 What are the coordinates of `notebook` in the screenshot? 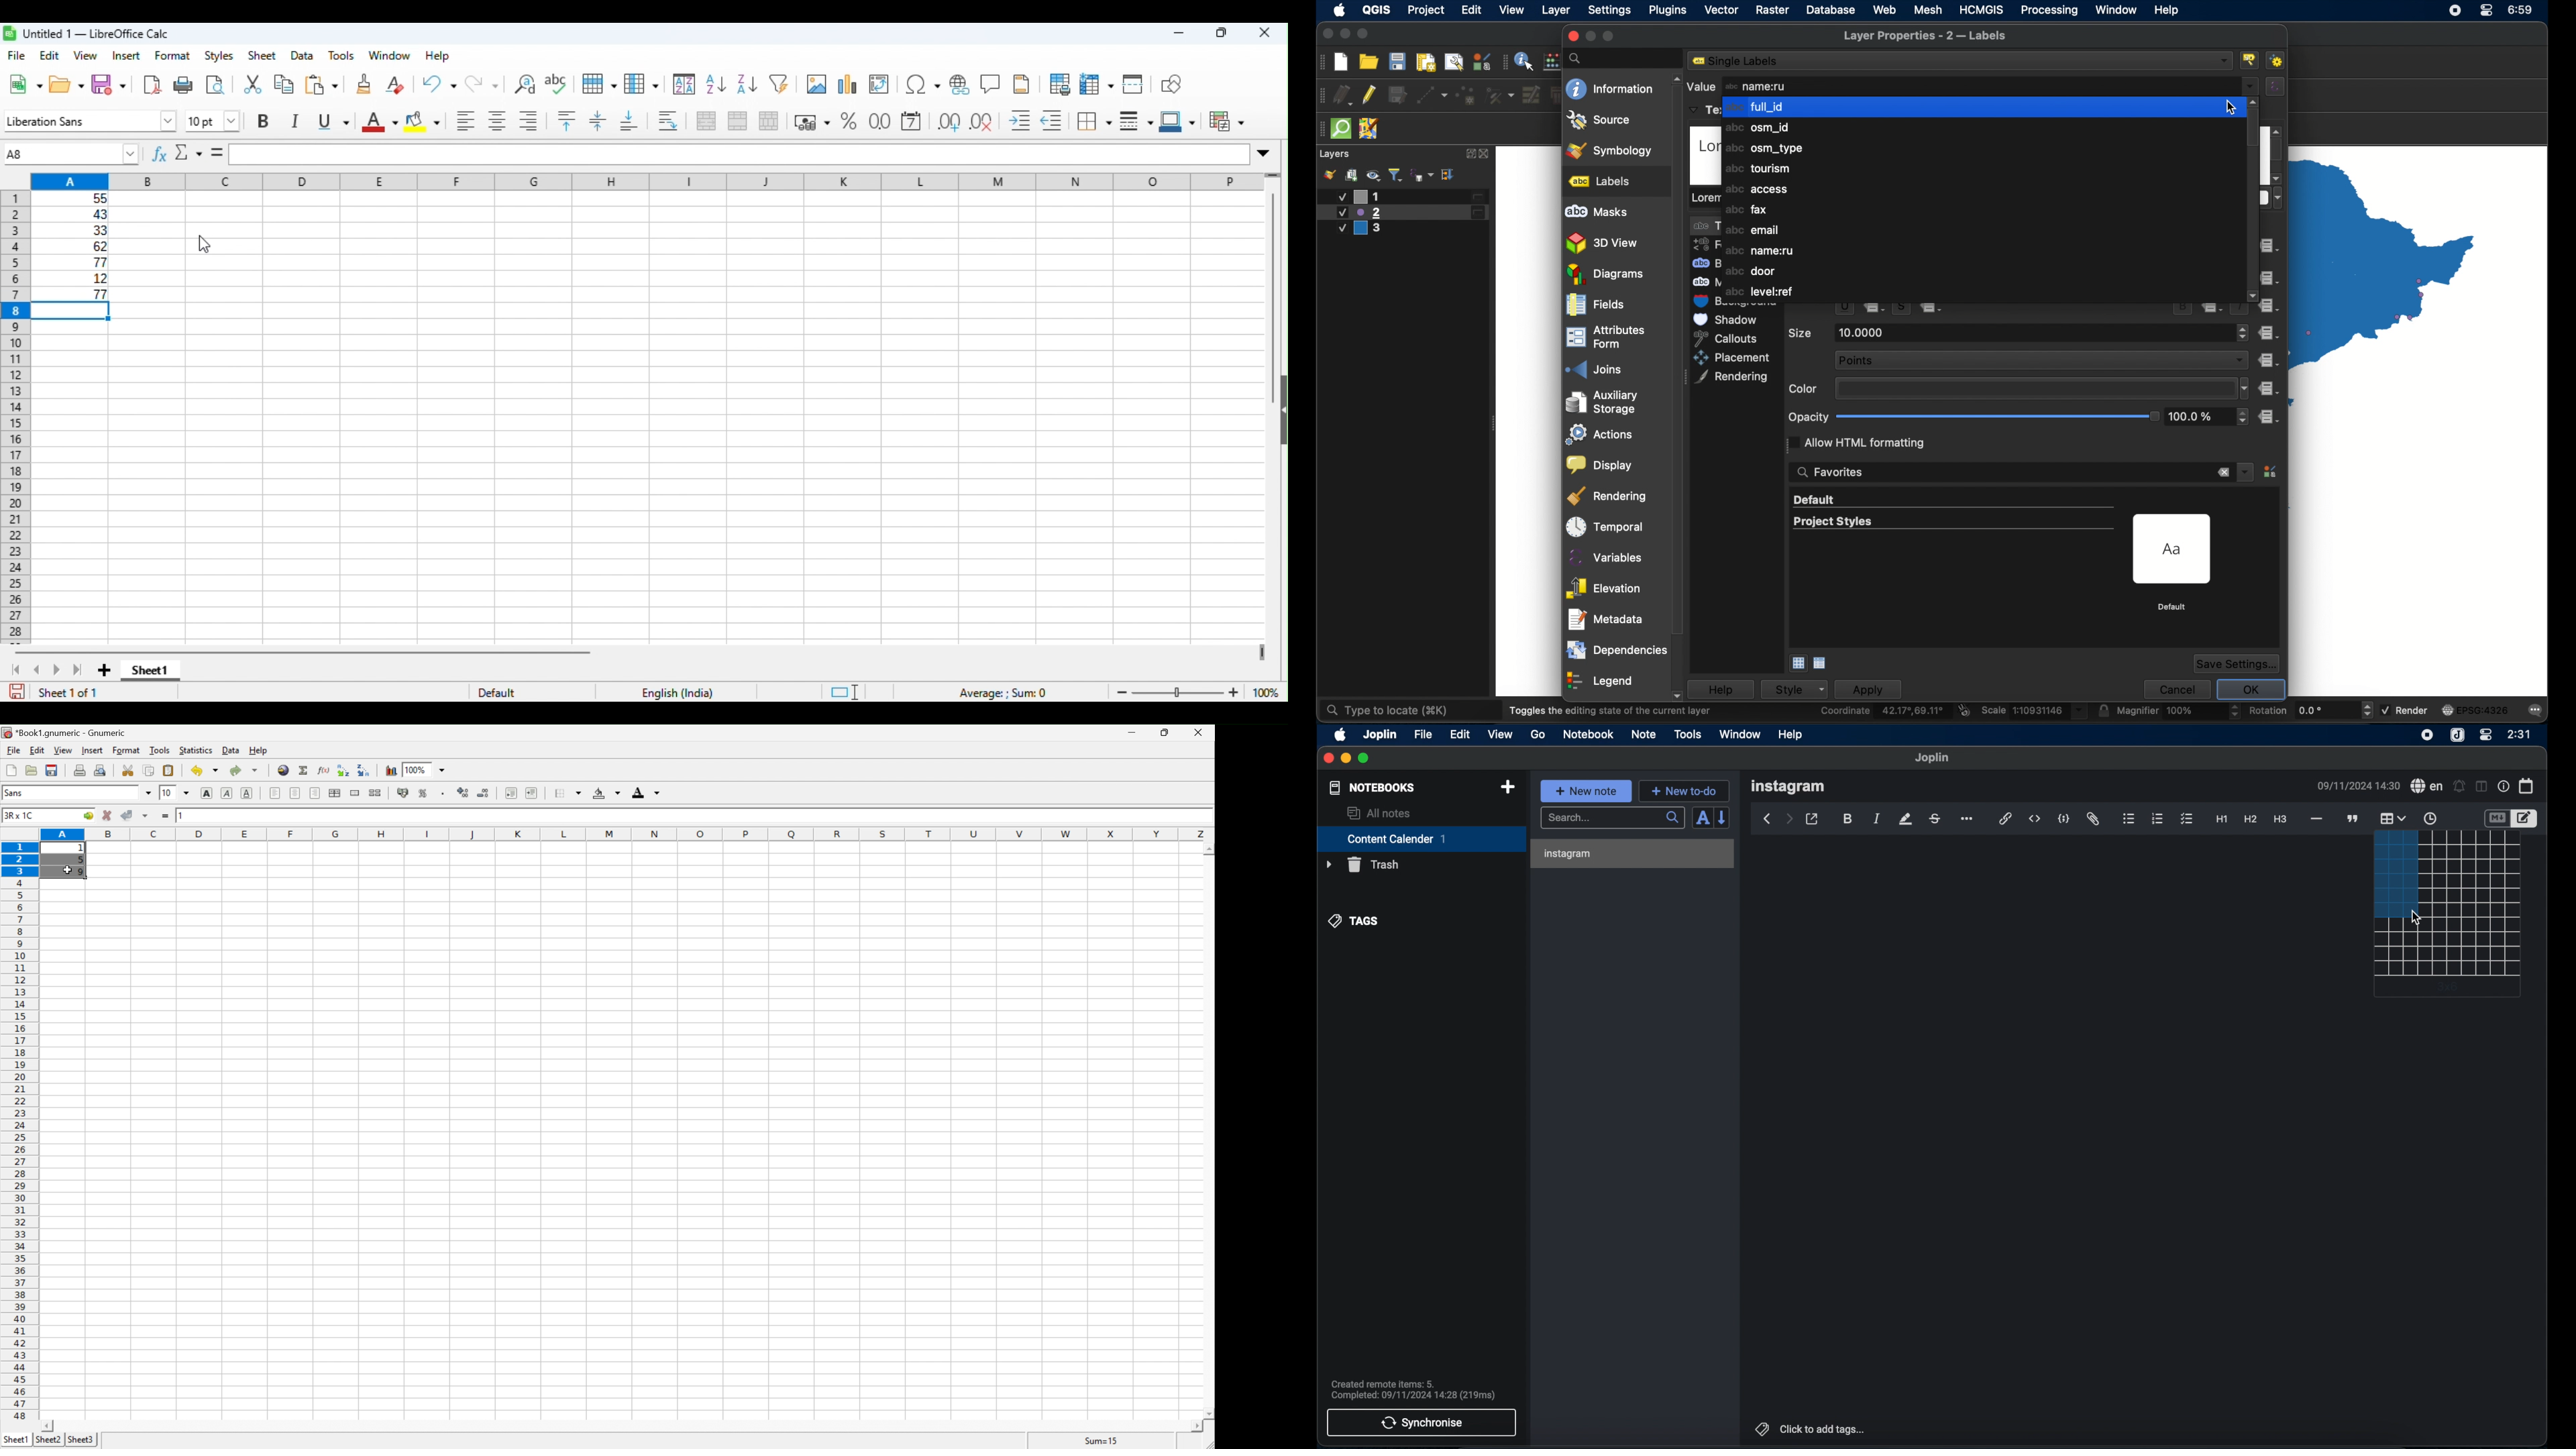 It's located at (1587, 734).